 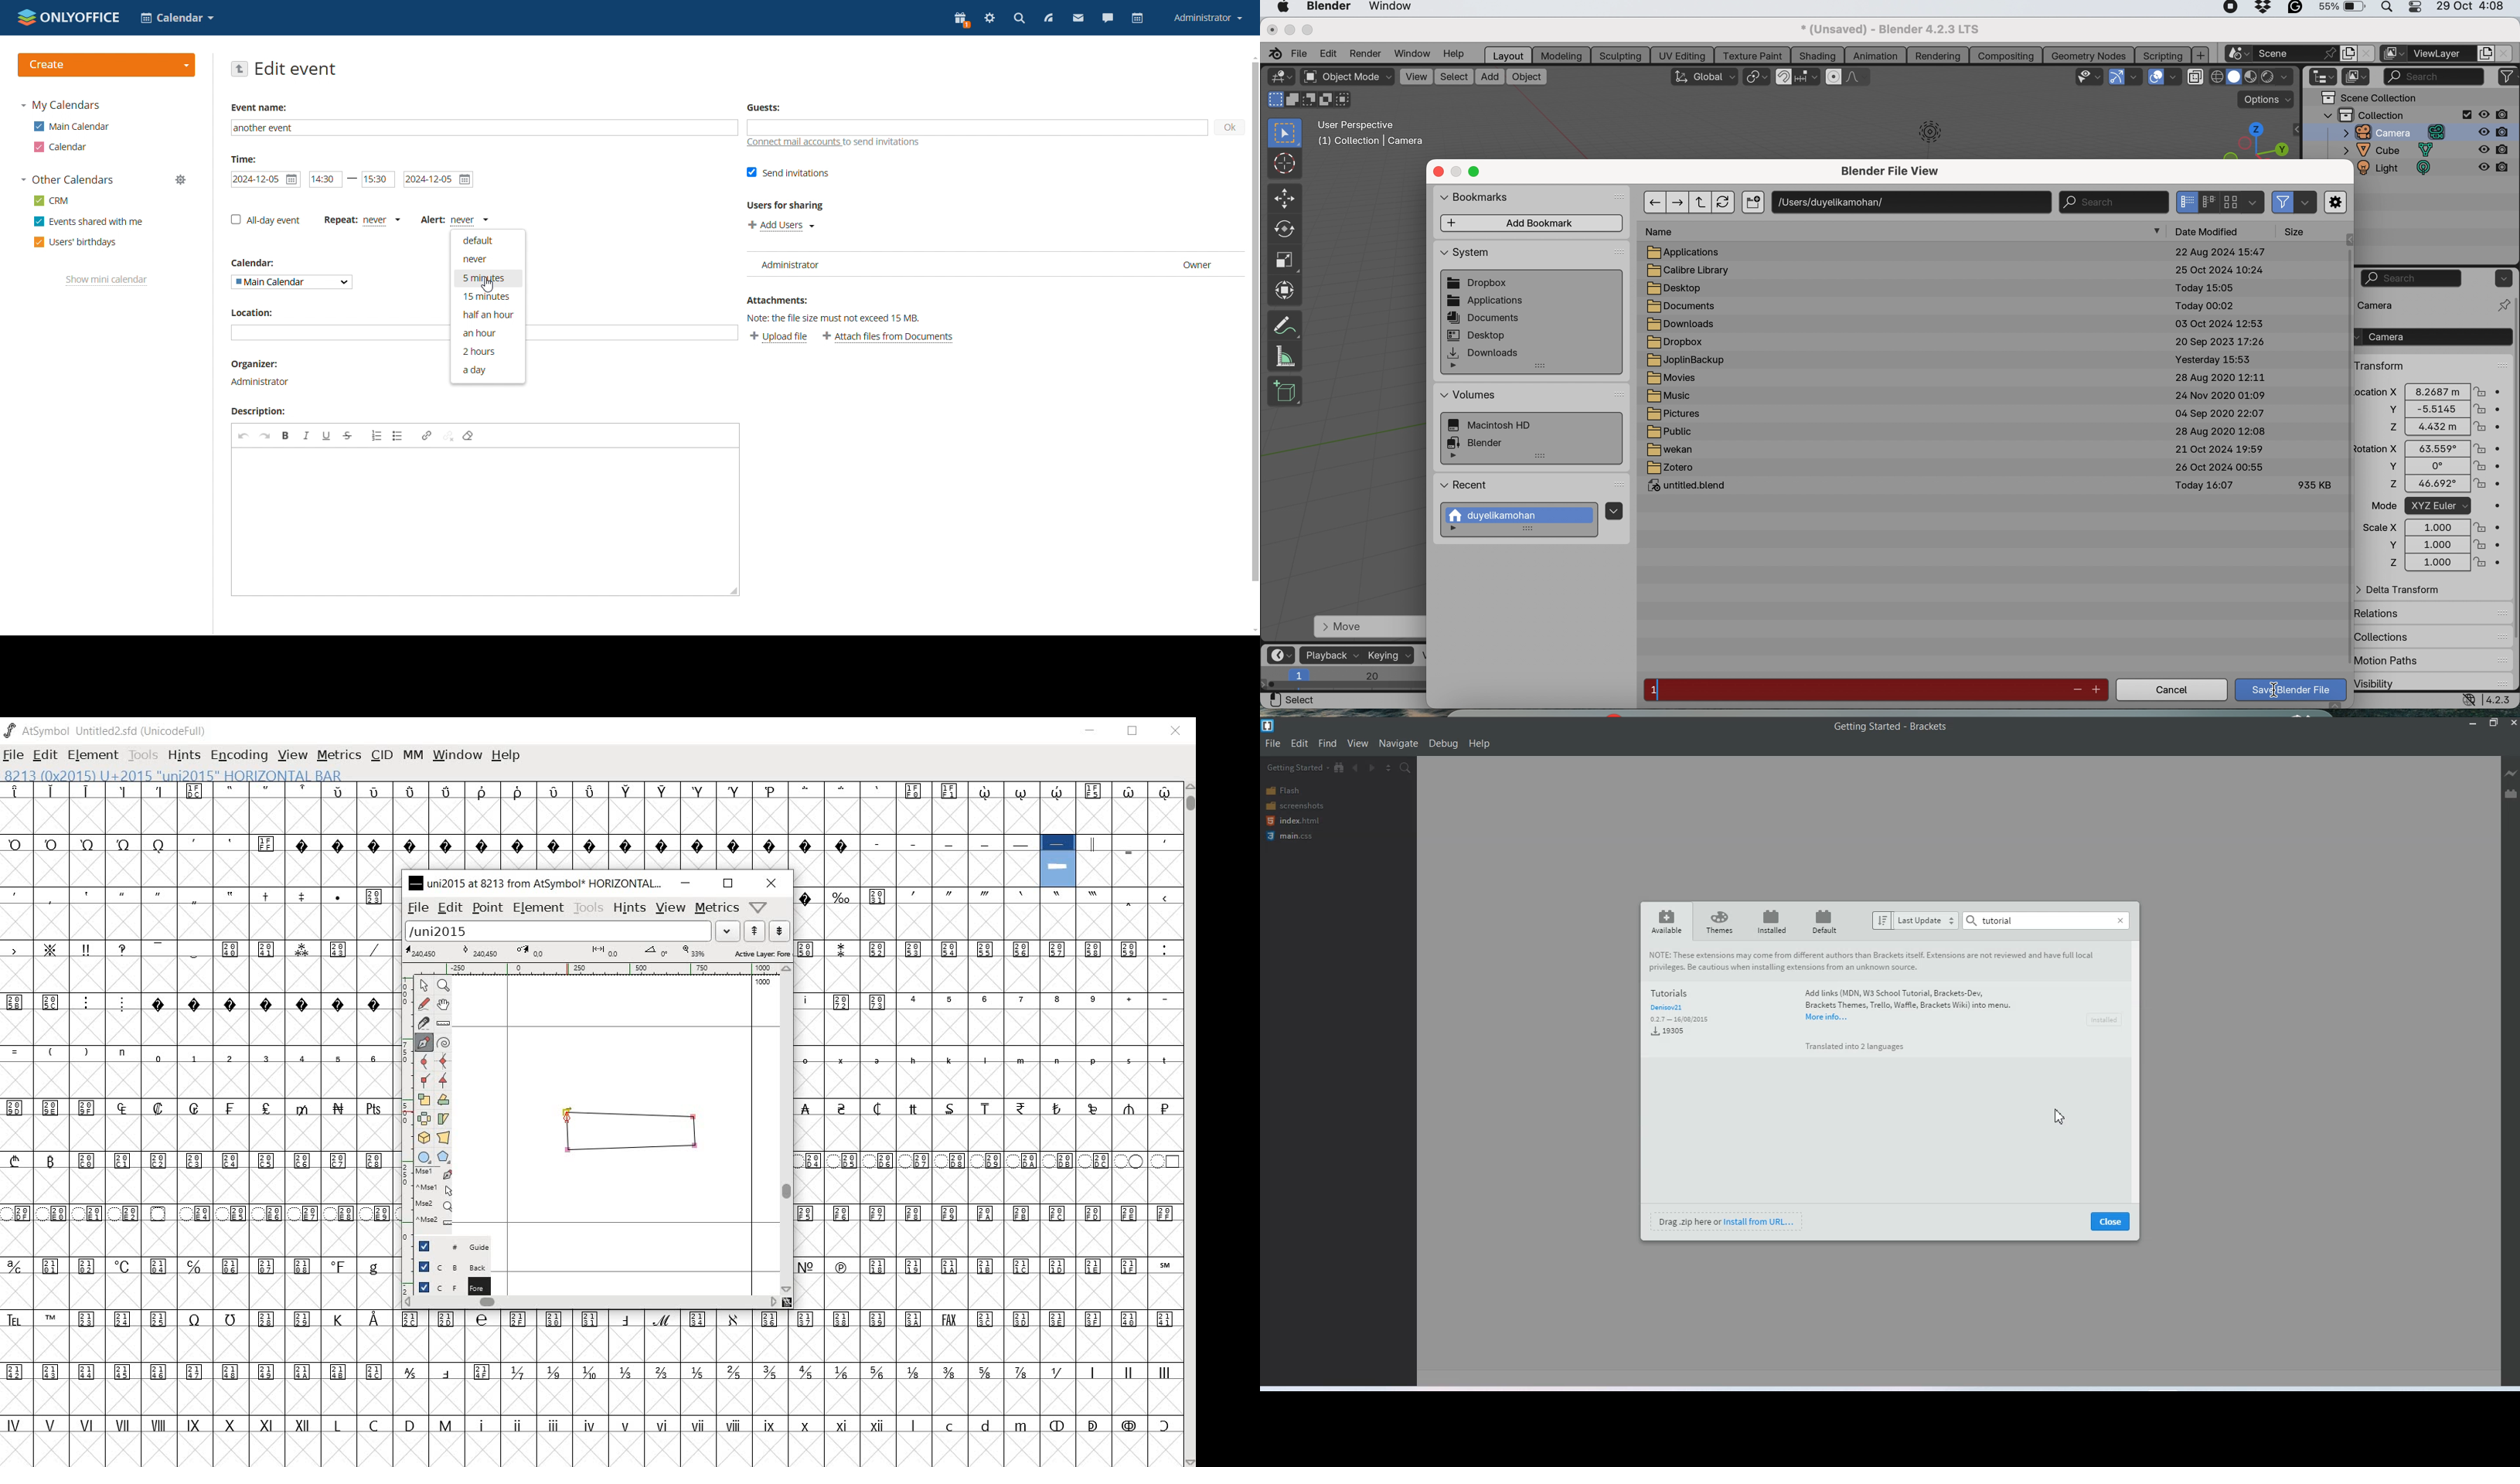 What do you see at coordinates (423, 1157) in the screenshot?
I see `rectangle or ellipse` at bounding box center [423, 1157].